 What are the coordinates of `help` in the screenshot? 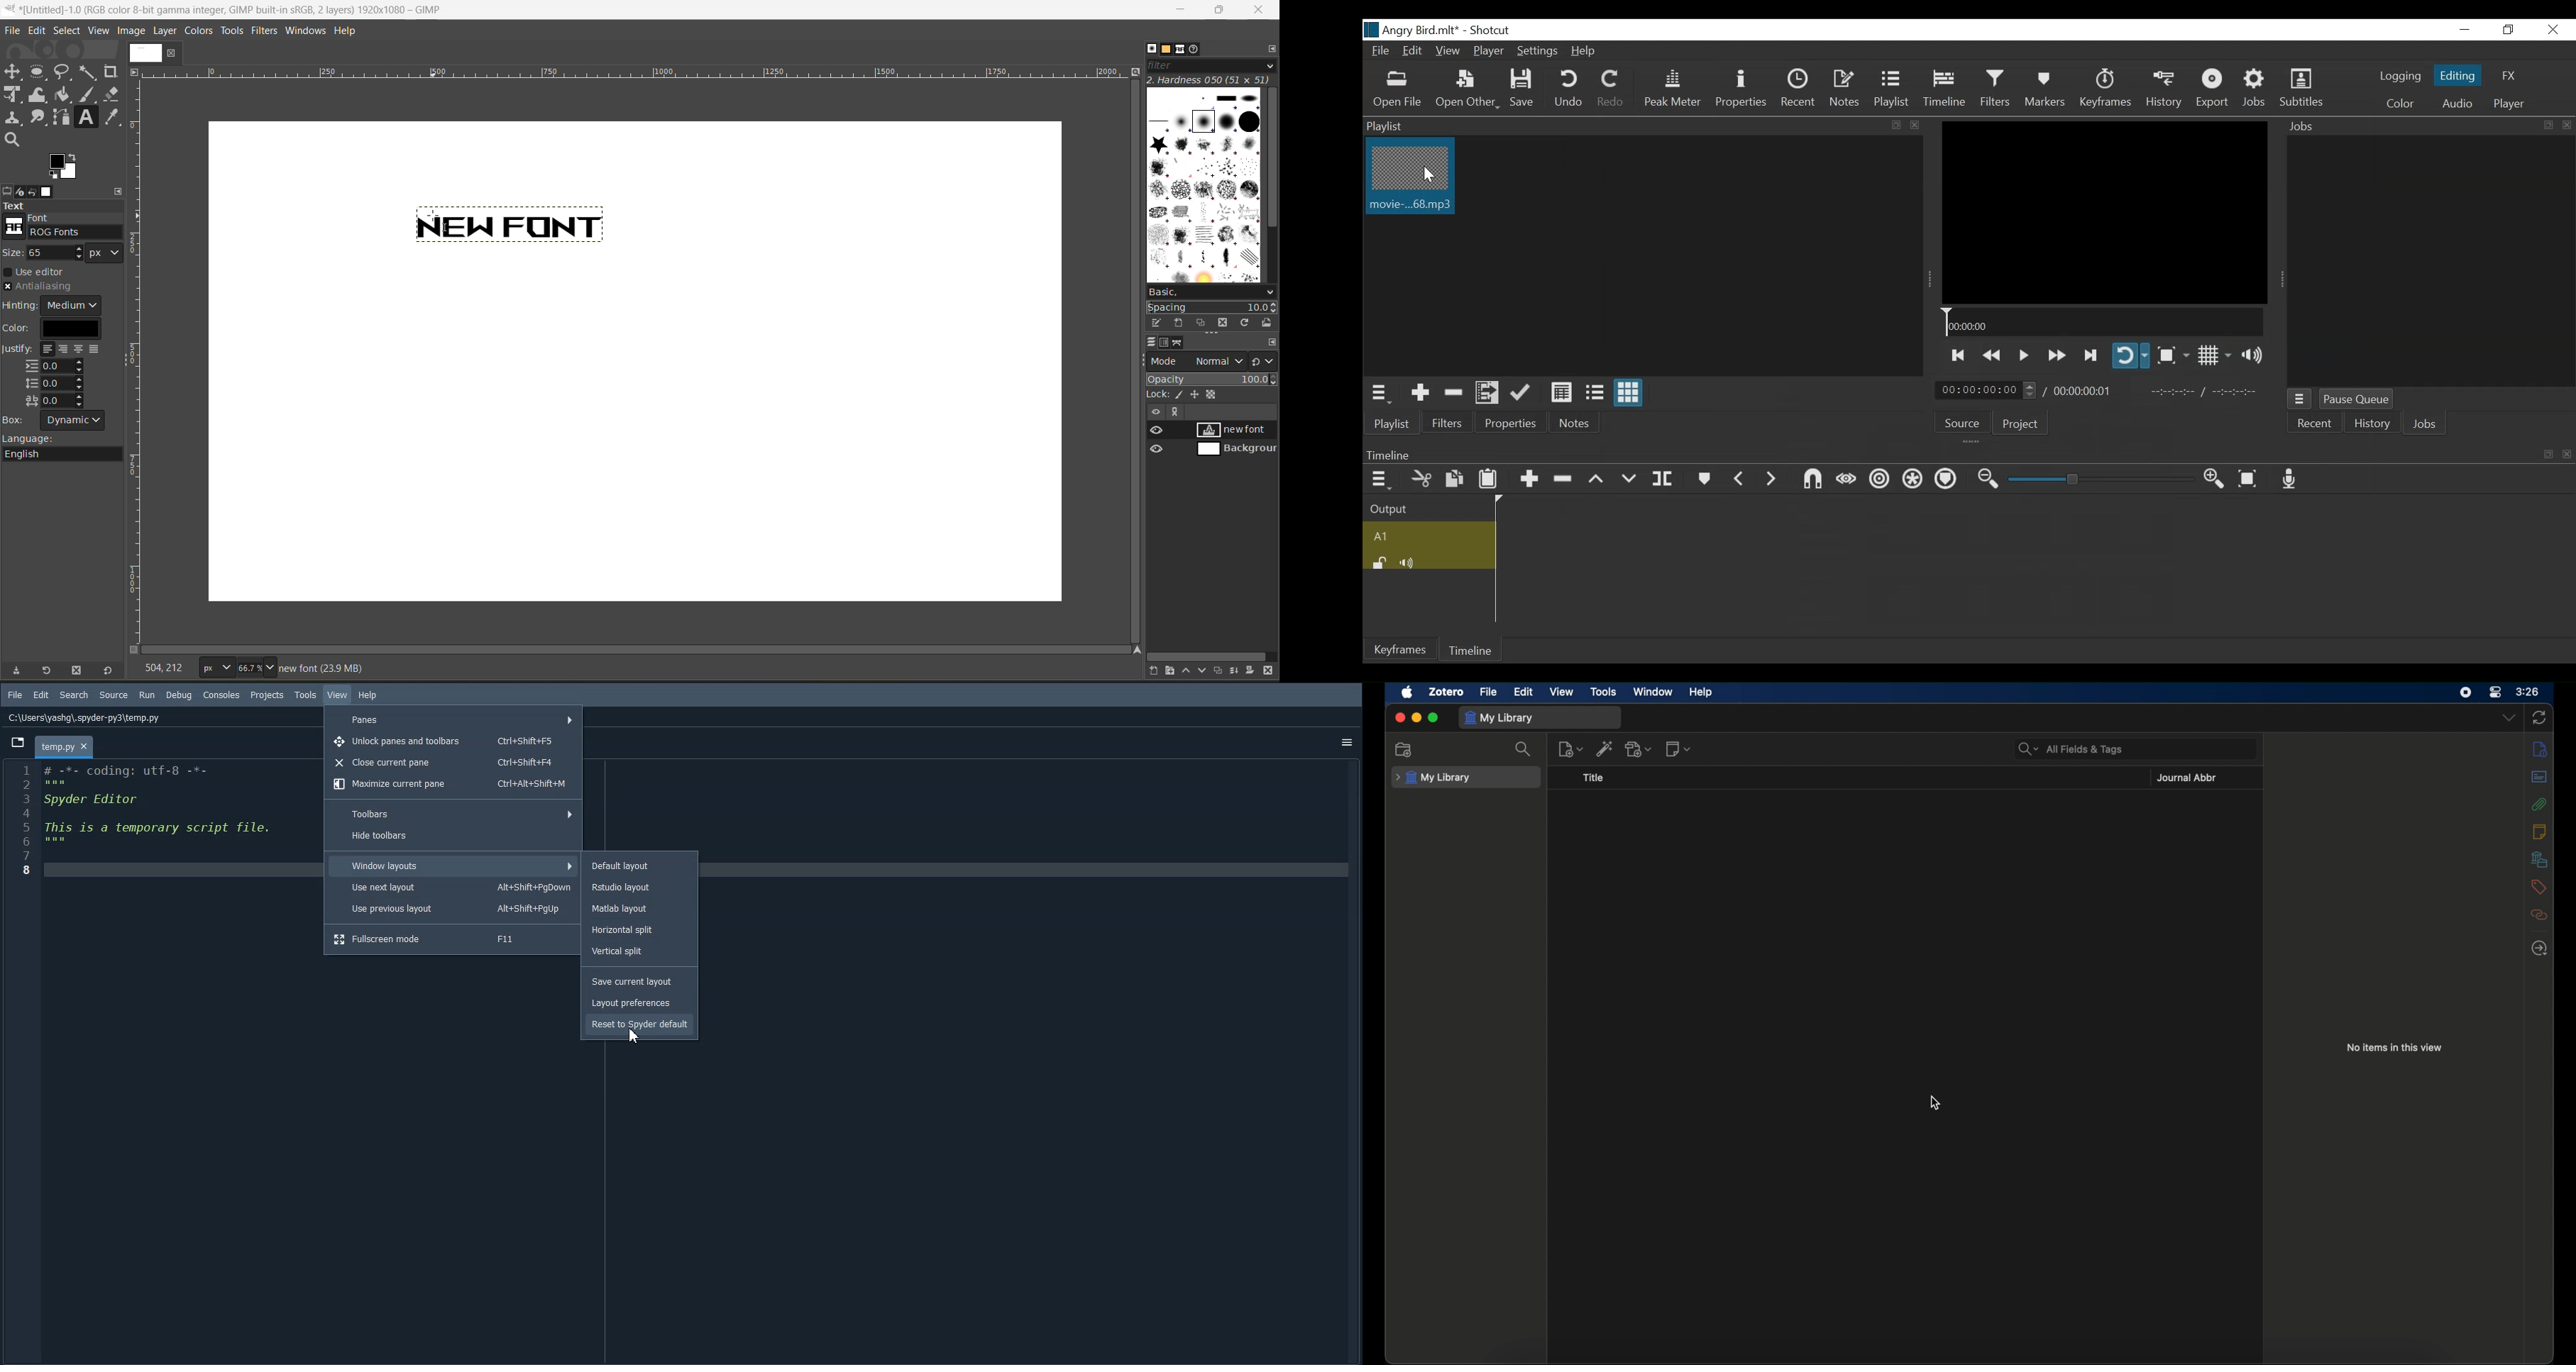 It's located at (1701, 693).